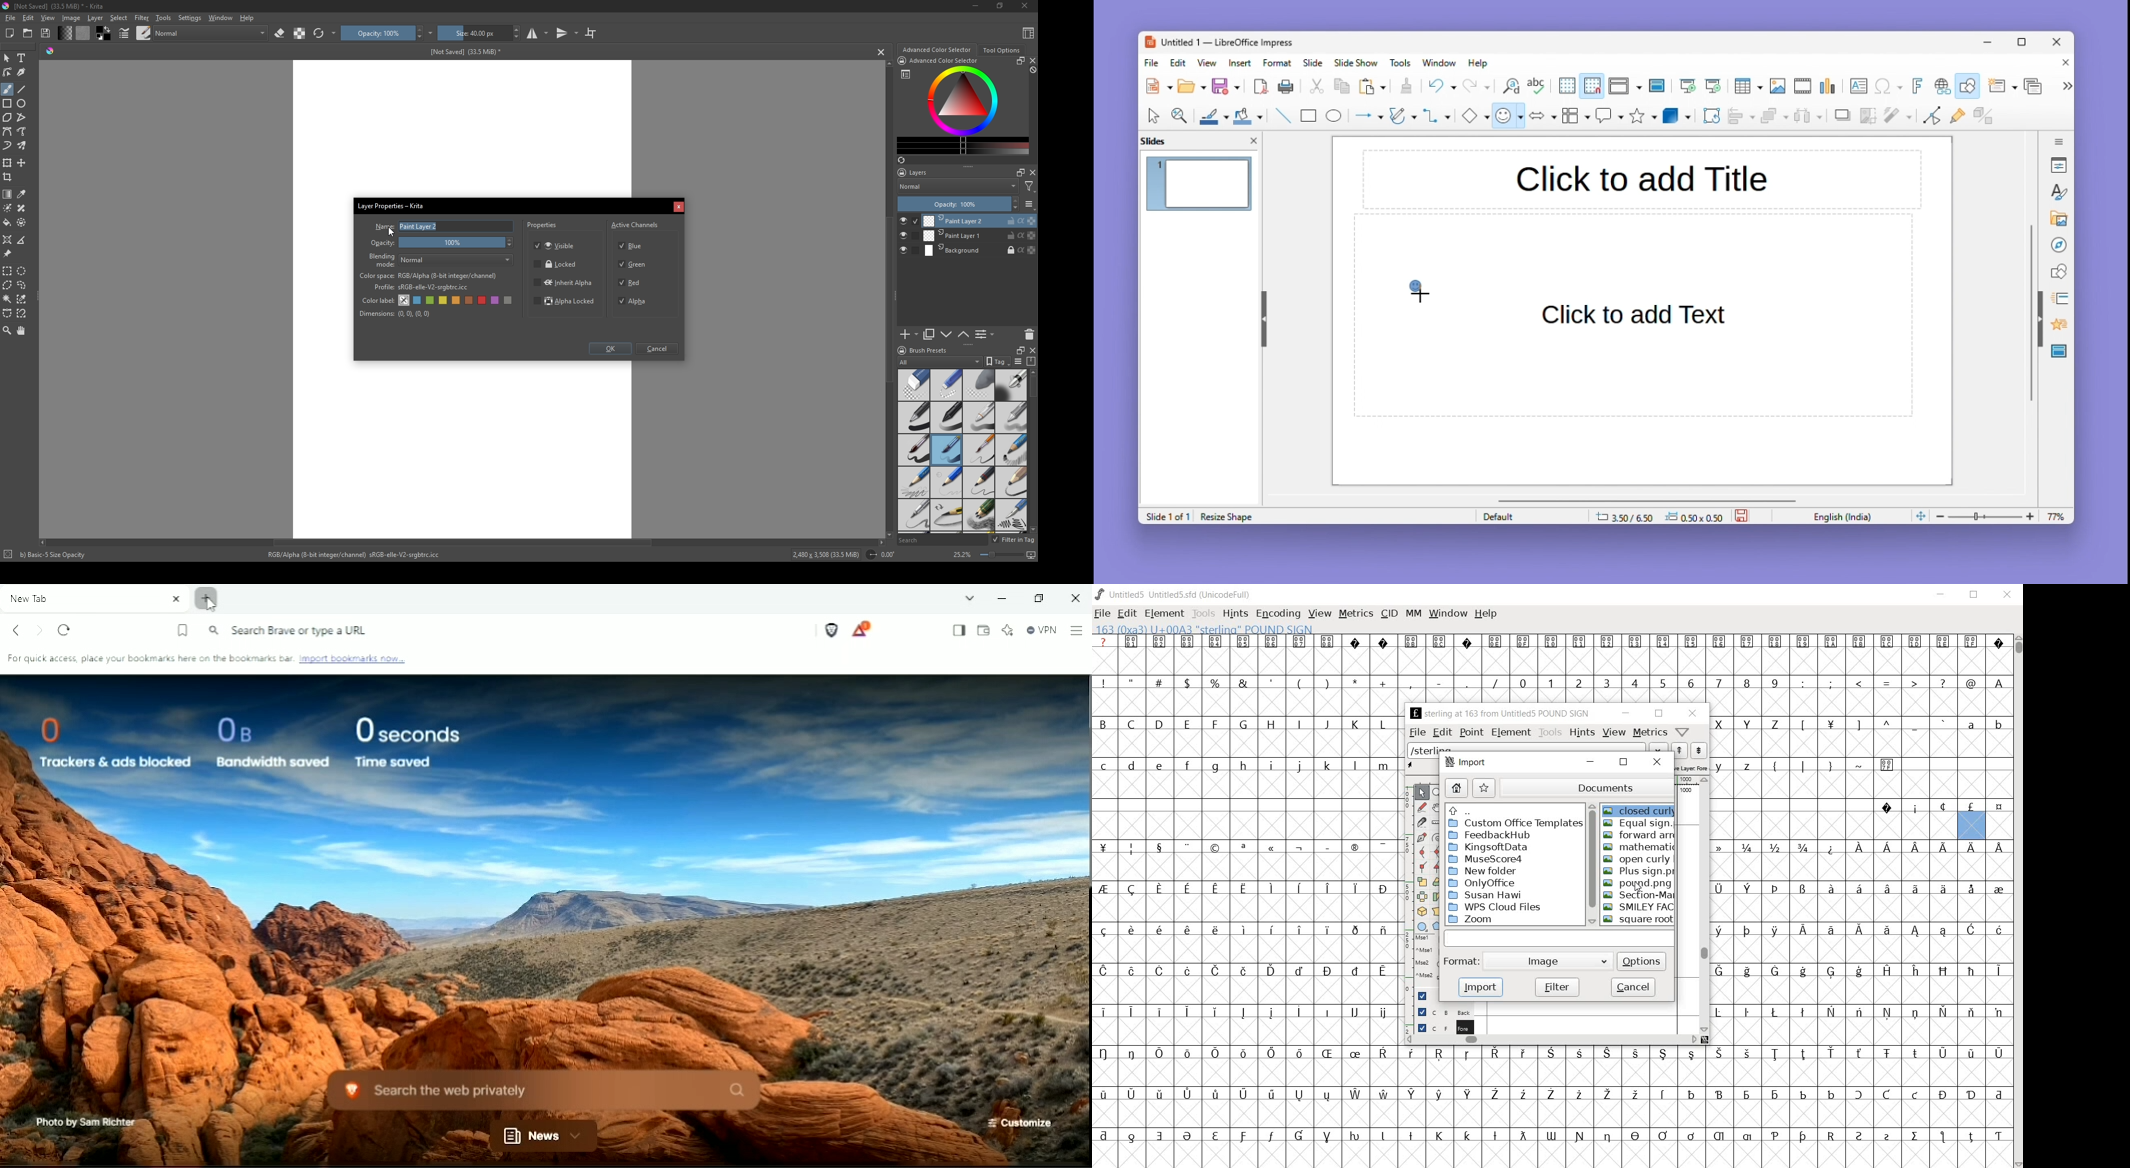 This screenshot has height=1176, width=2156. Describe the element at coordinates (1327, 889) in the screenshot. I see `Symbol` at that location.